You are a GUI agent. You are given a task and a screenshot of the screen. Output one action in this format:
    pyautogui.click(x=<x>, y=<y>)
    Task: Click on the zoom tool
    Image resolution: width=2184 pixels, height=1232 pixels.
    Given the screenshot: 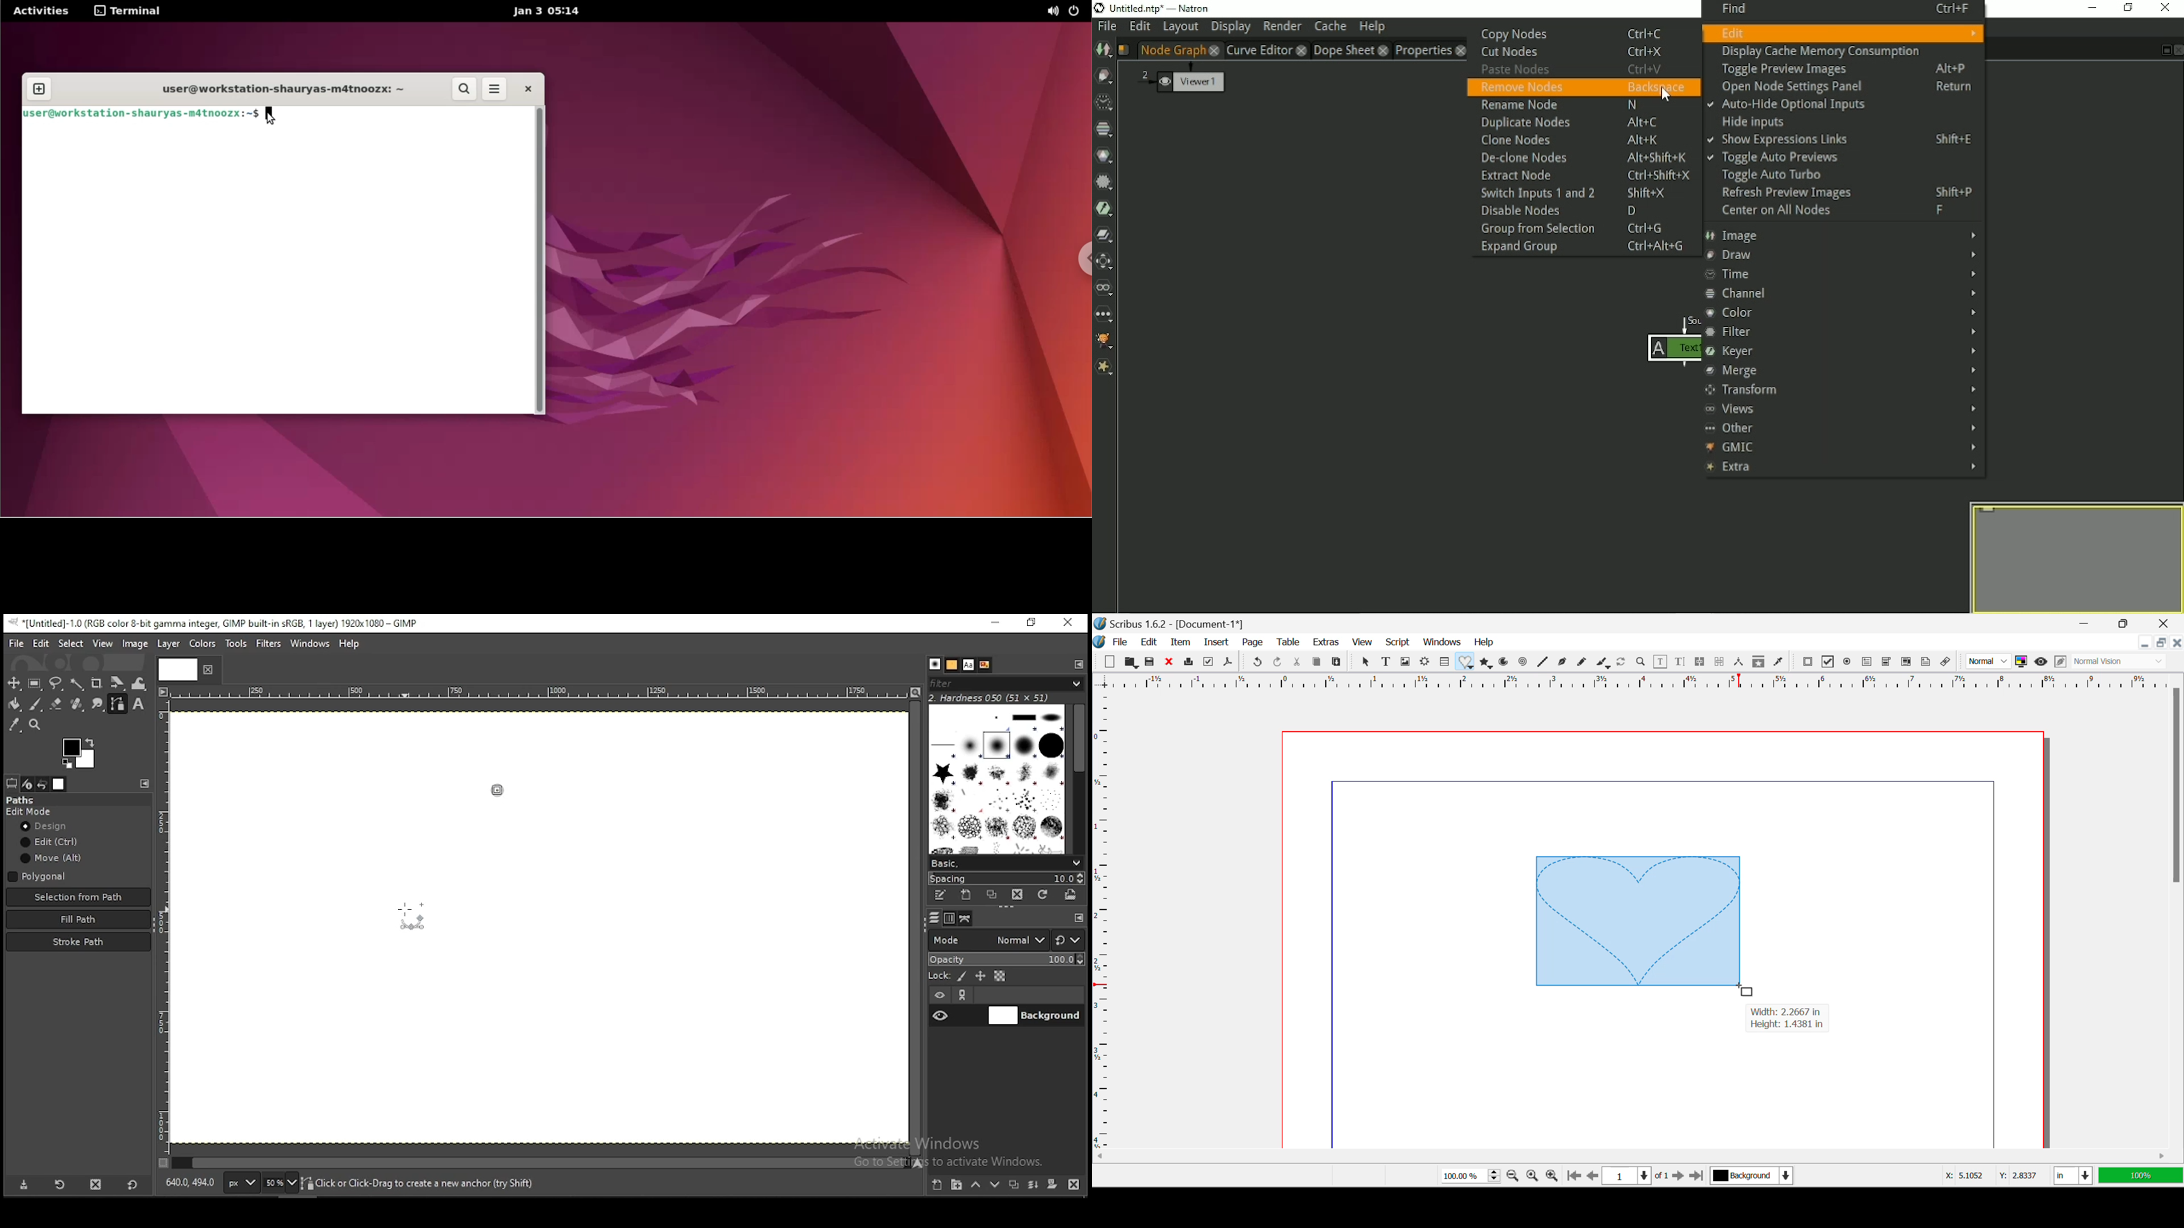 What is the action you would take?
    pyautogui.click(x=36, y=724)
    